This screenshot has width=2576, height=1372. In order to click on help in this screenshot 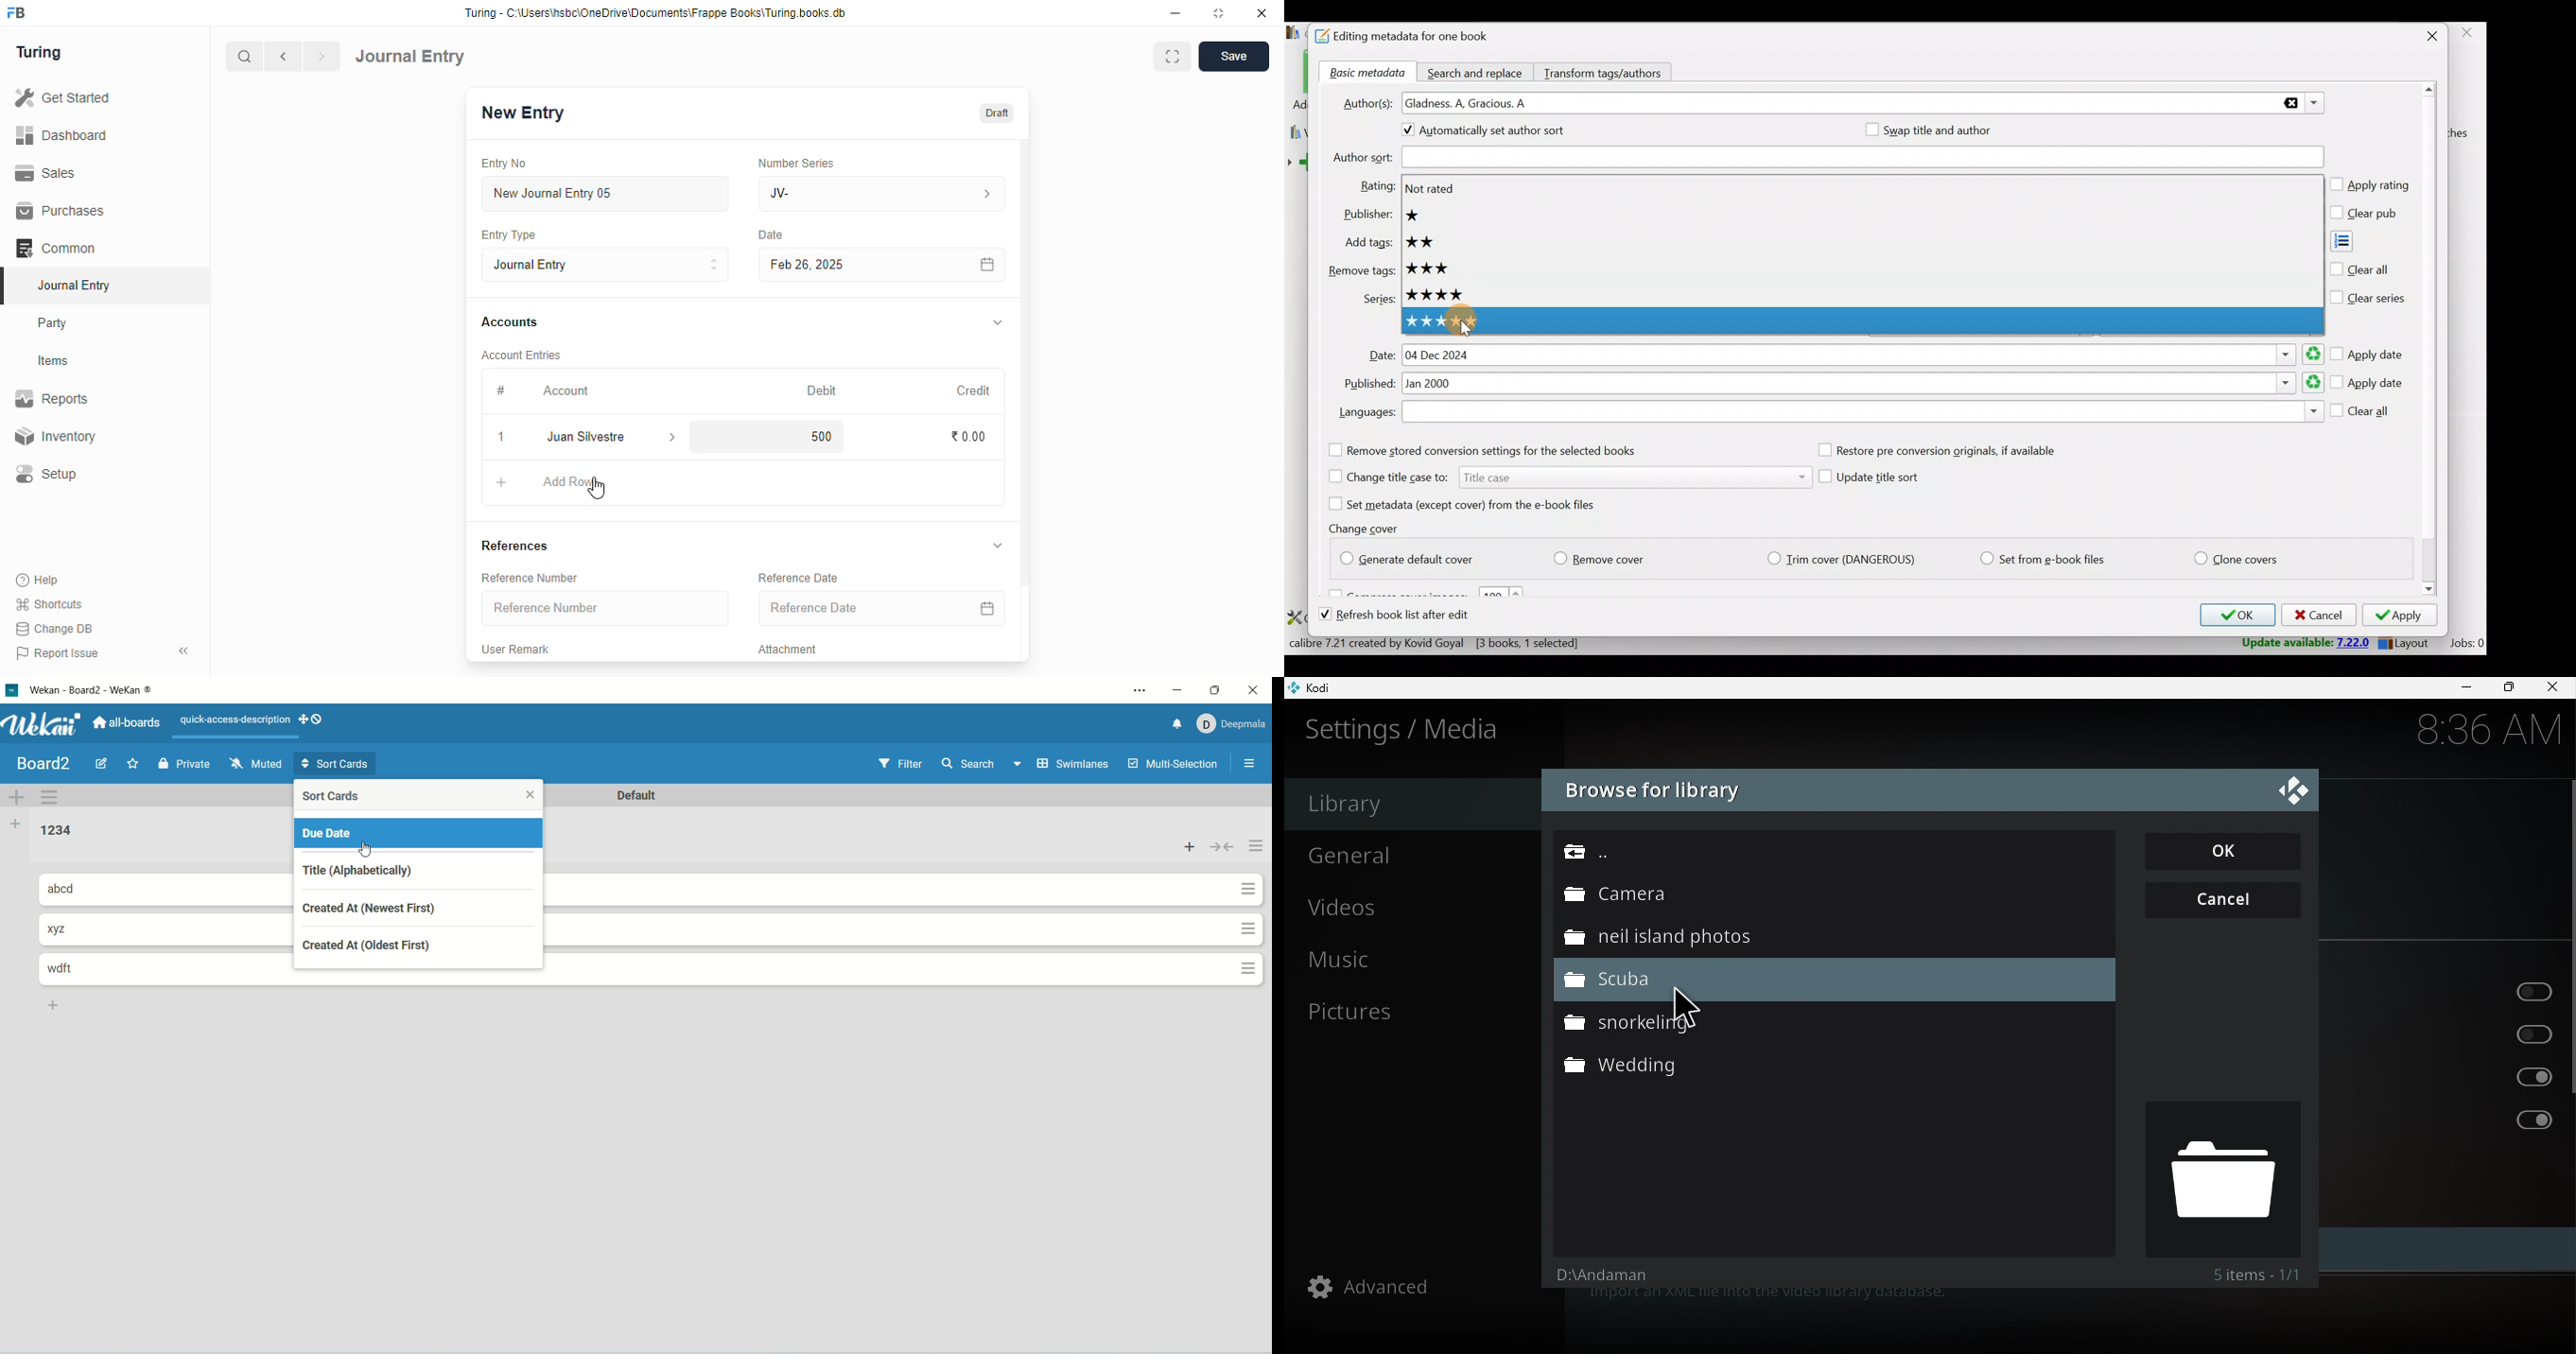, I will do `click(39, 579)`.